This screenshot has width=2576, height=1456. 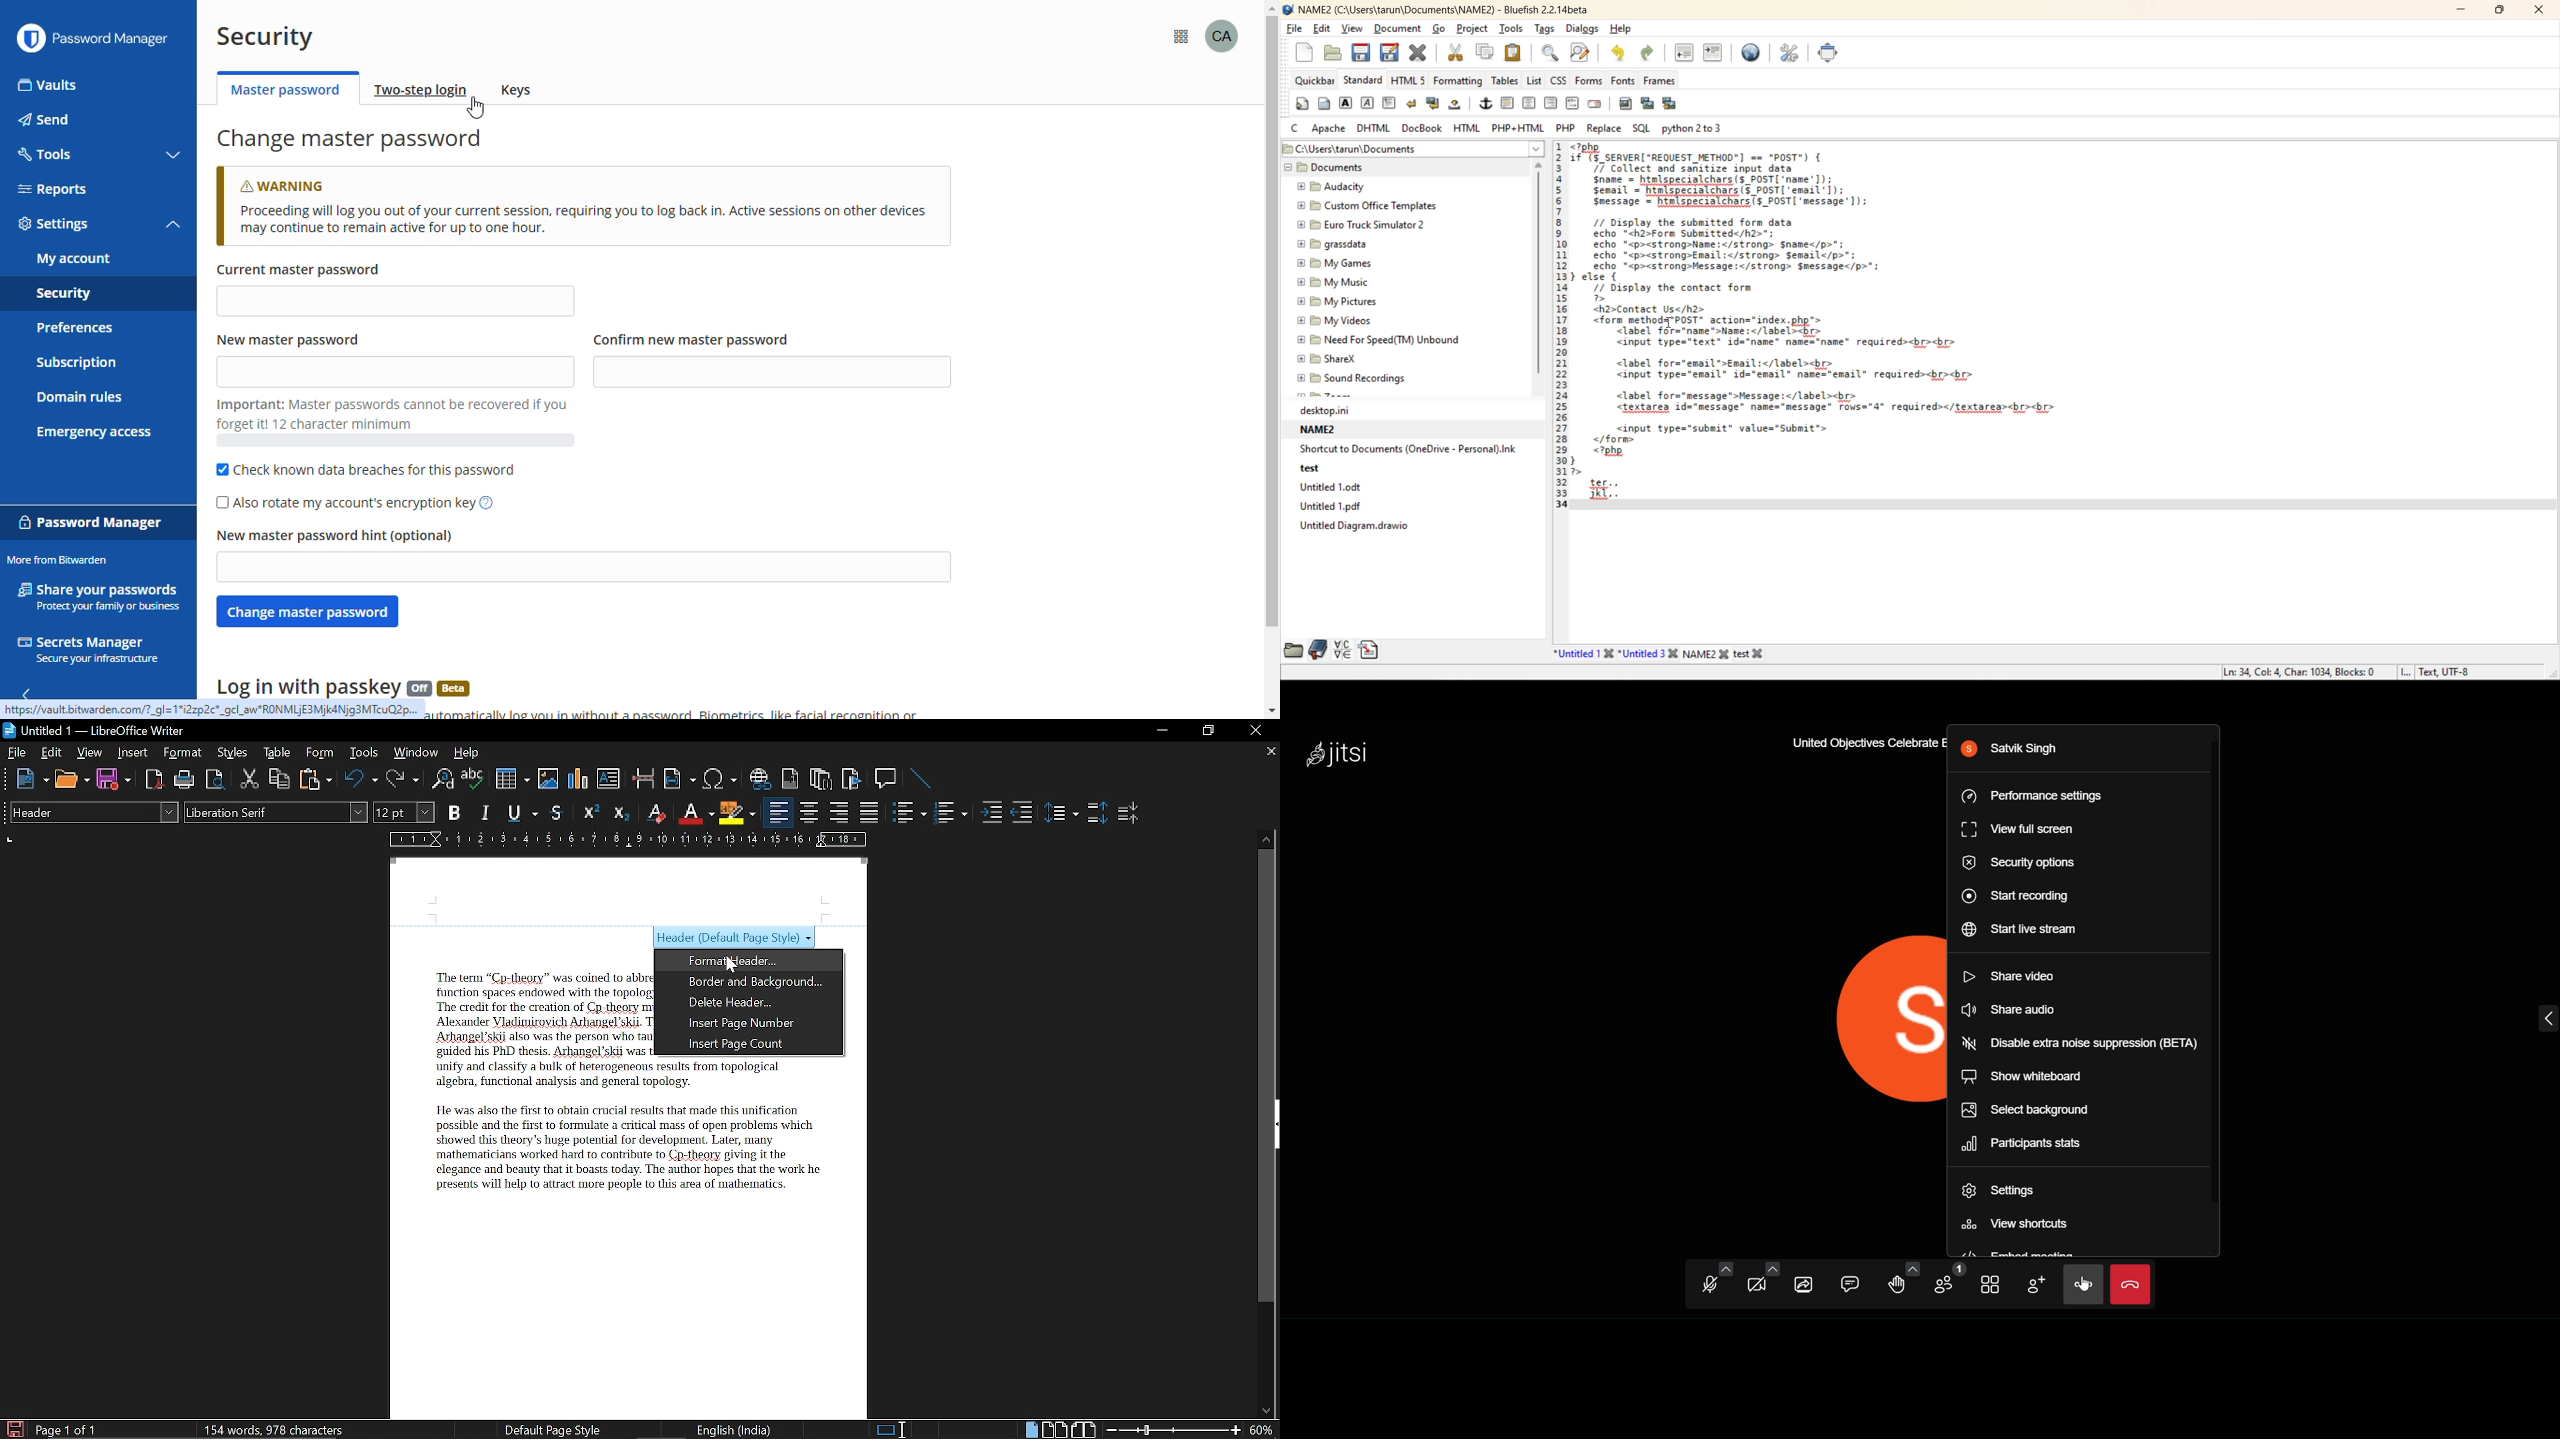 What do you see at coordinates (185, 780) in the screenshot?
I see `Print` at bounding box center [185, 780].